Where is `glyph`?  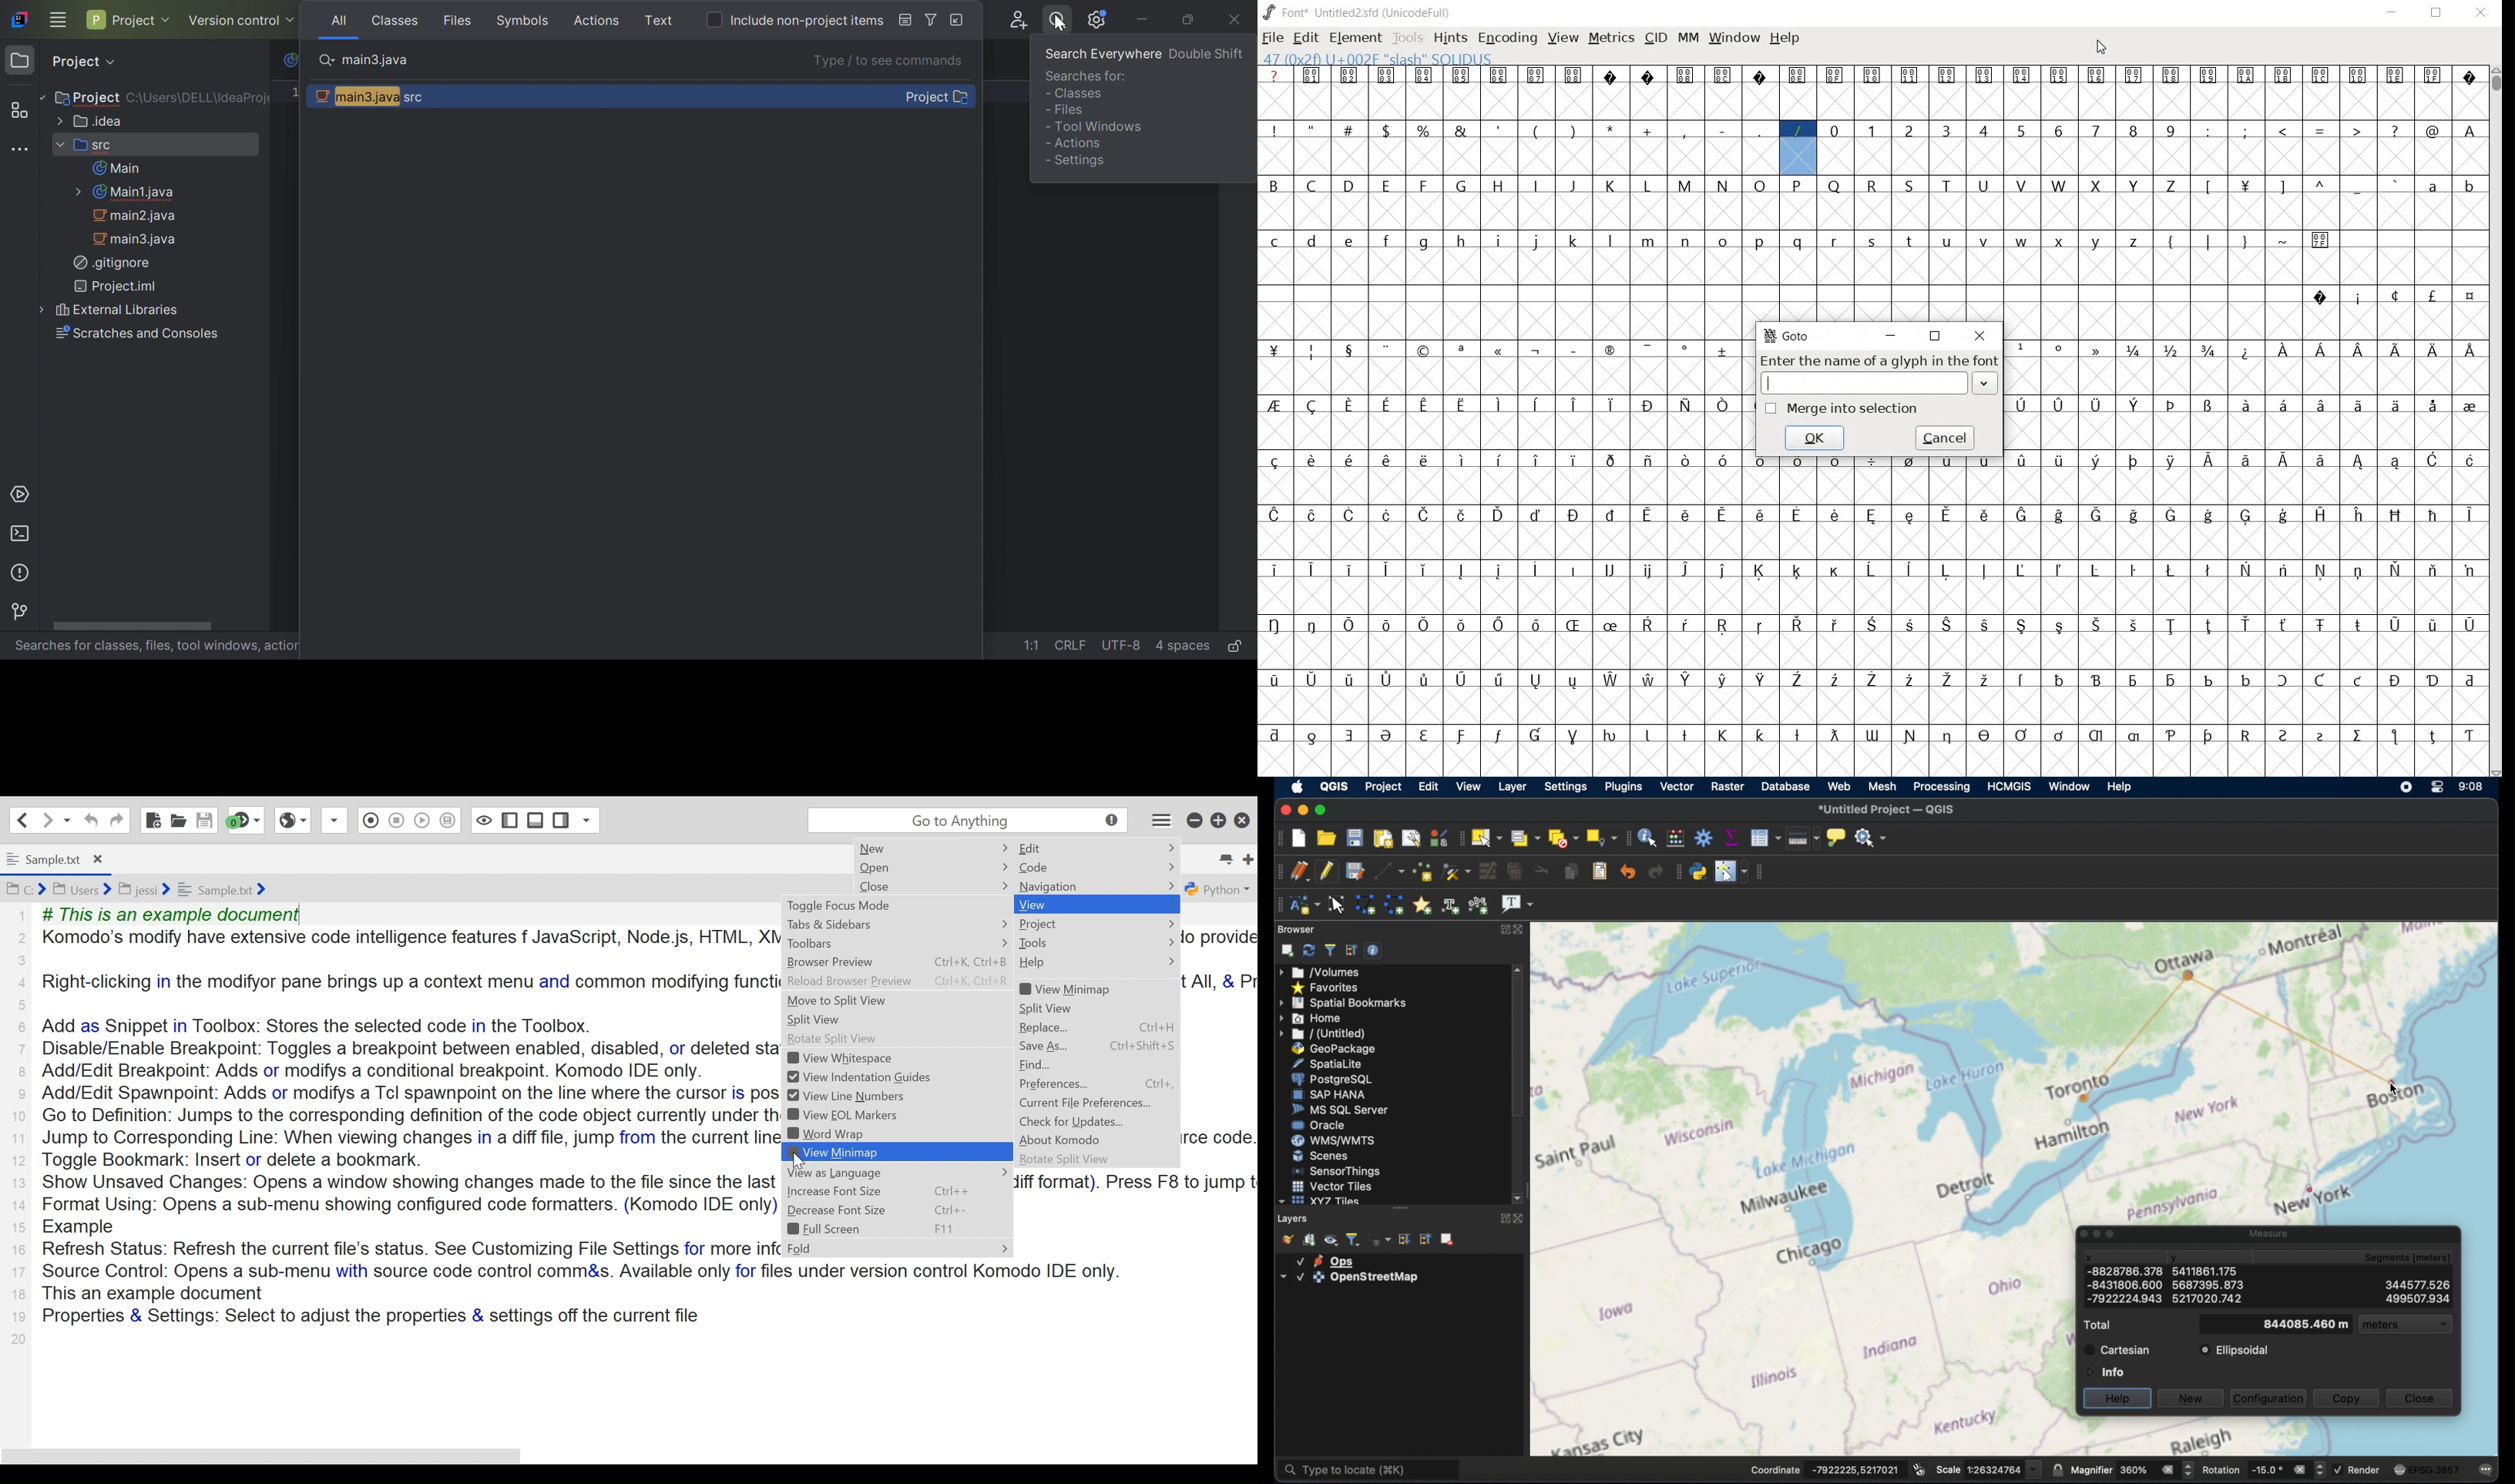
glyph is located at coordinates (2246, 461).